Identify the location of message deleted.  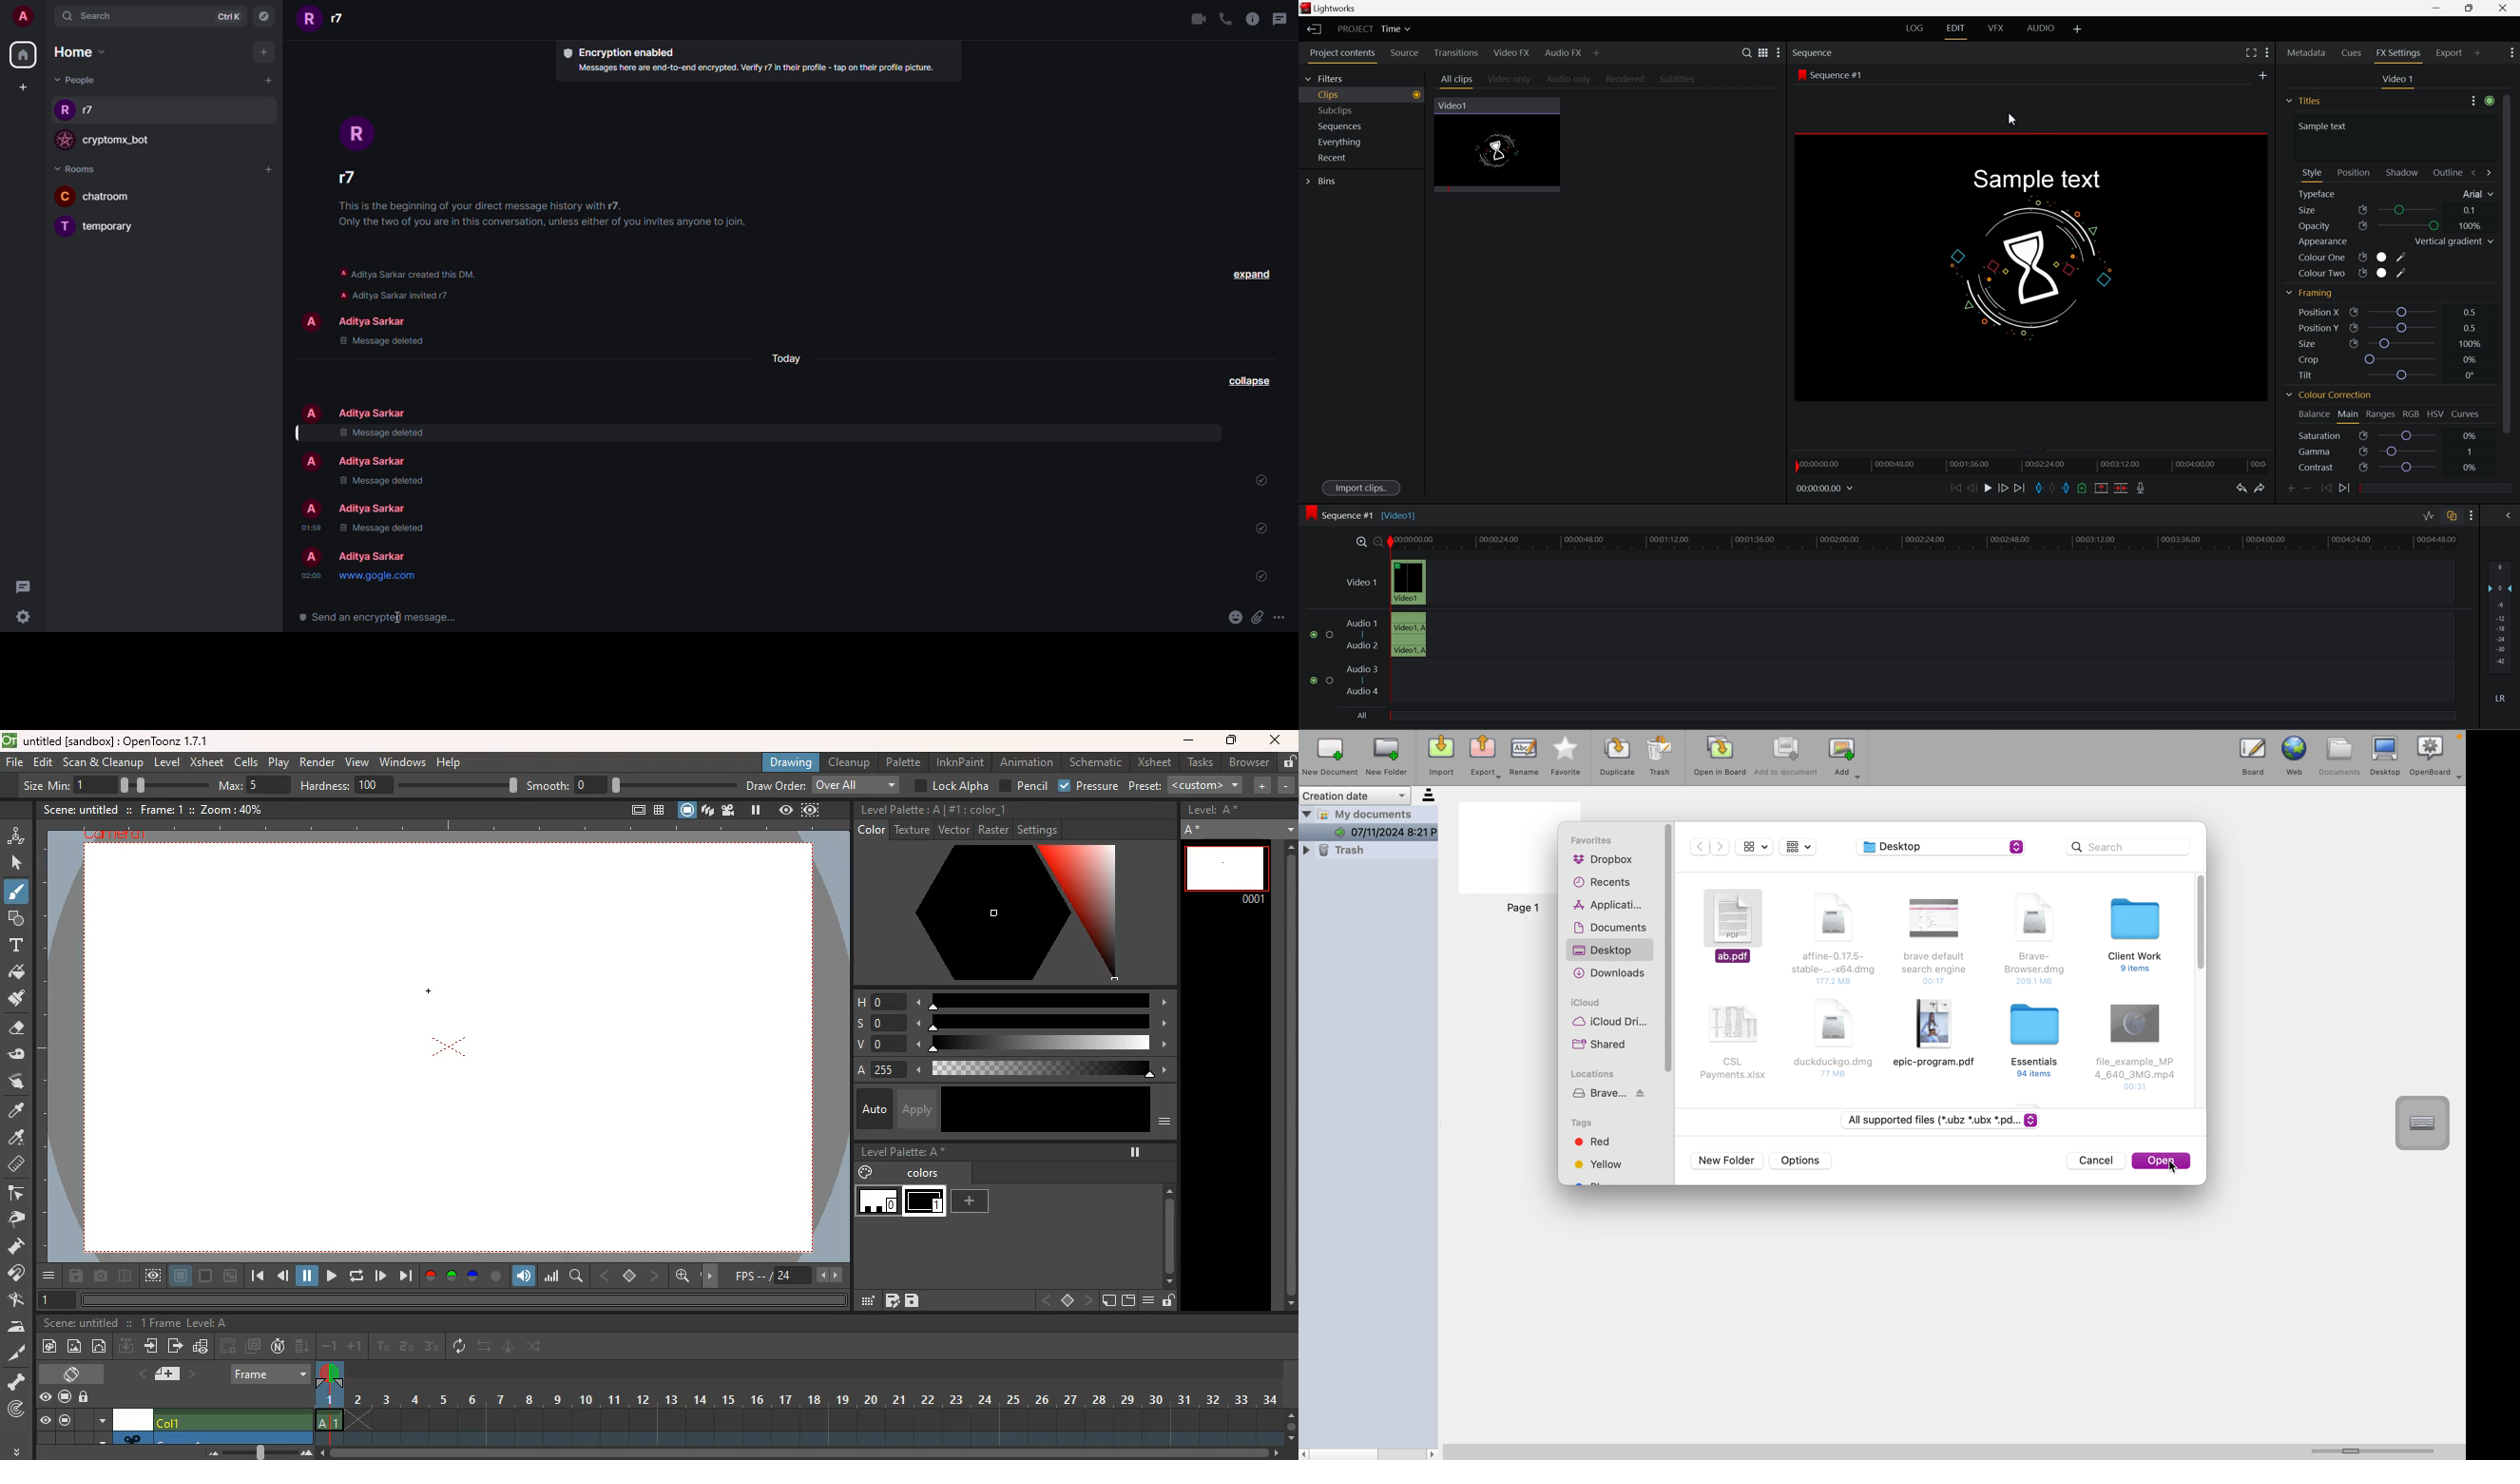
(381, 342).